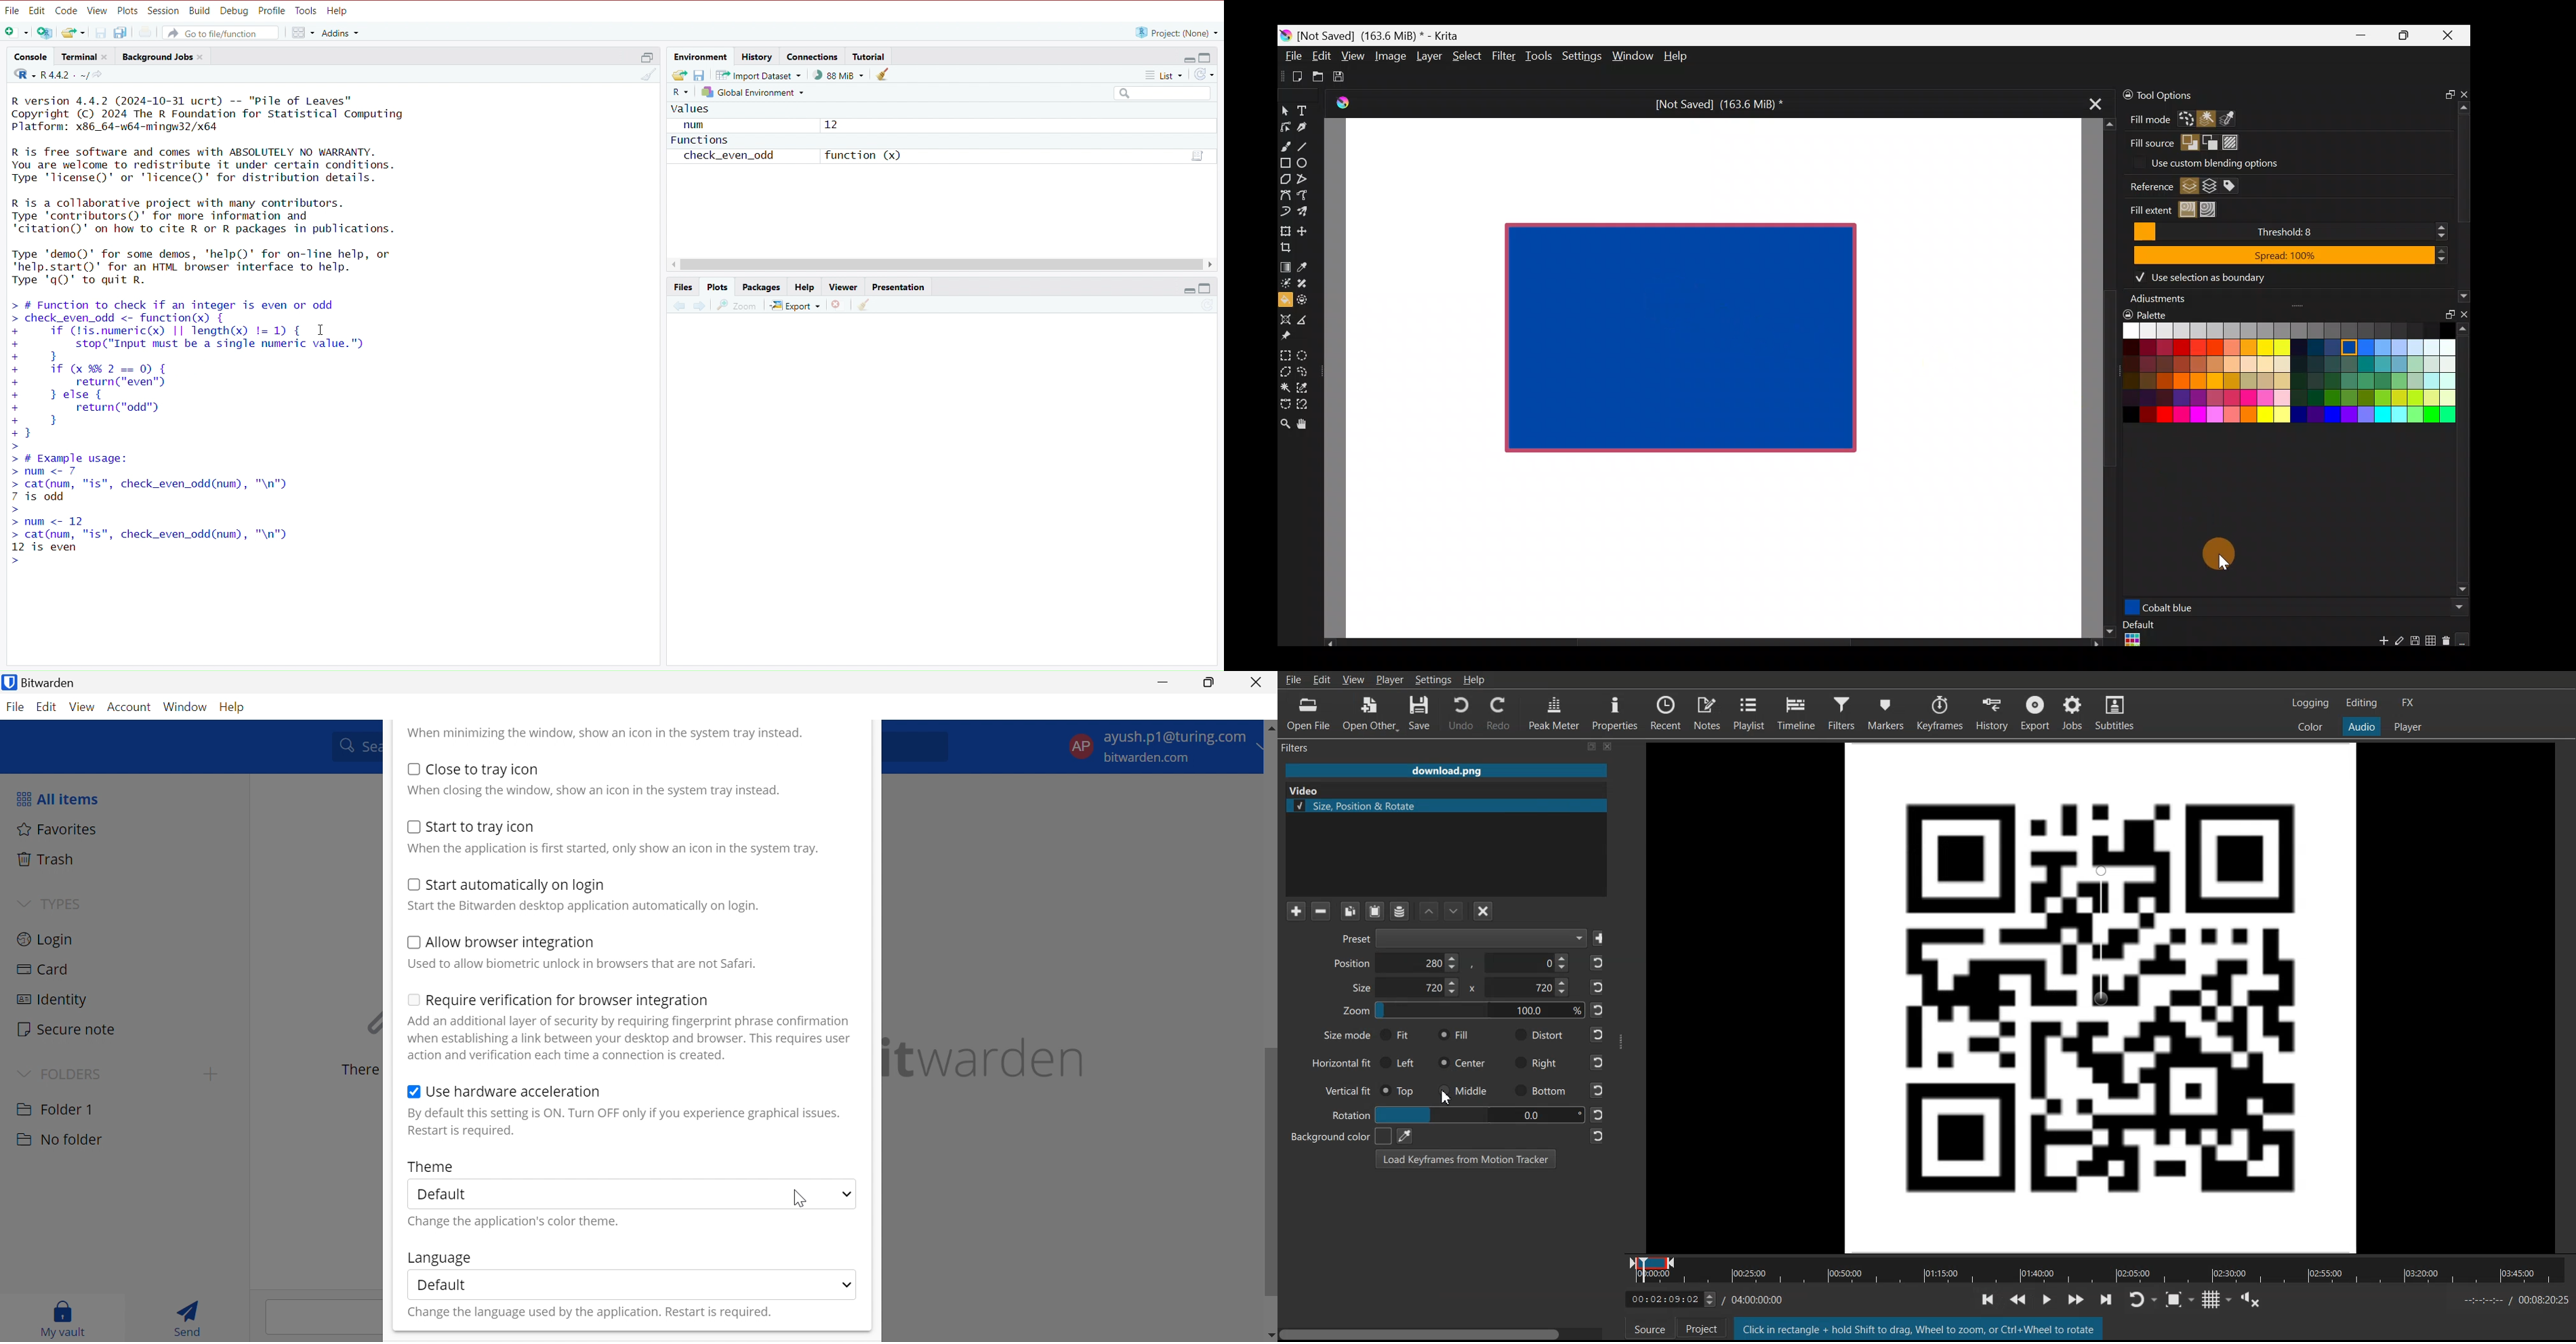 The height and width of the screenshot is (1344, 2576). Describe the element at coordinates (1466, 1159) in the screenshot. I see `Load Keyframe From Motion Tracker` at that location.